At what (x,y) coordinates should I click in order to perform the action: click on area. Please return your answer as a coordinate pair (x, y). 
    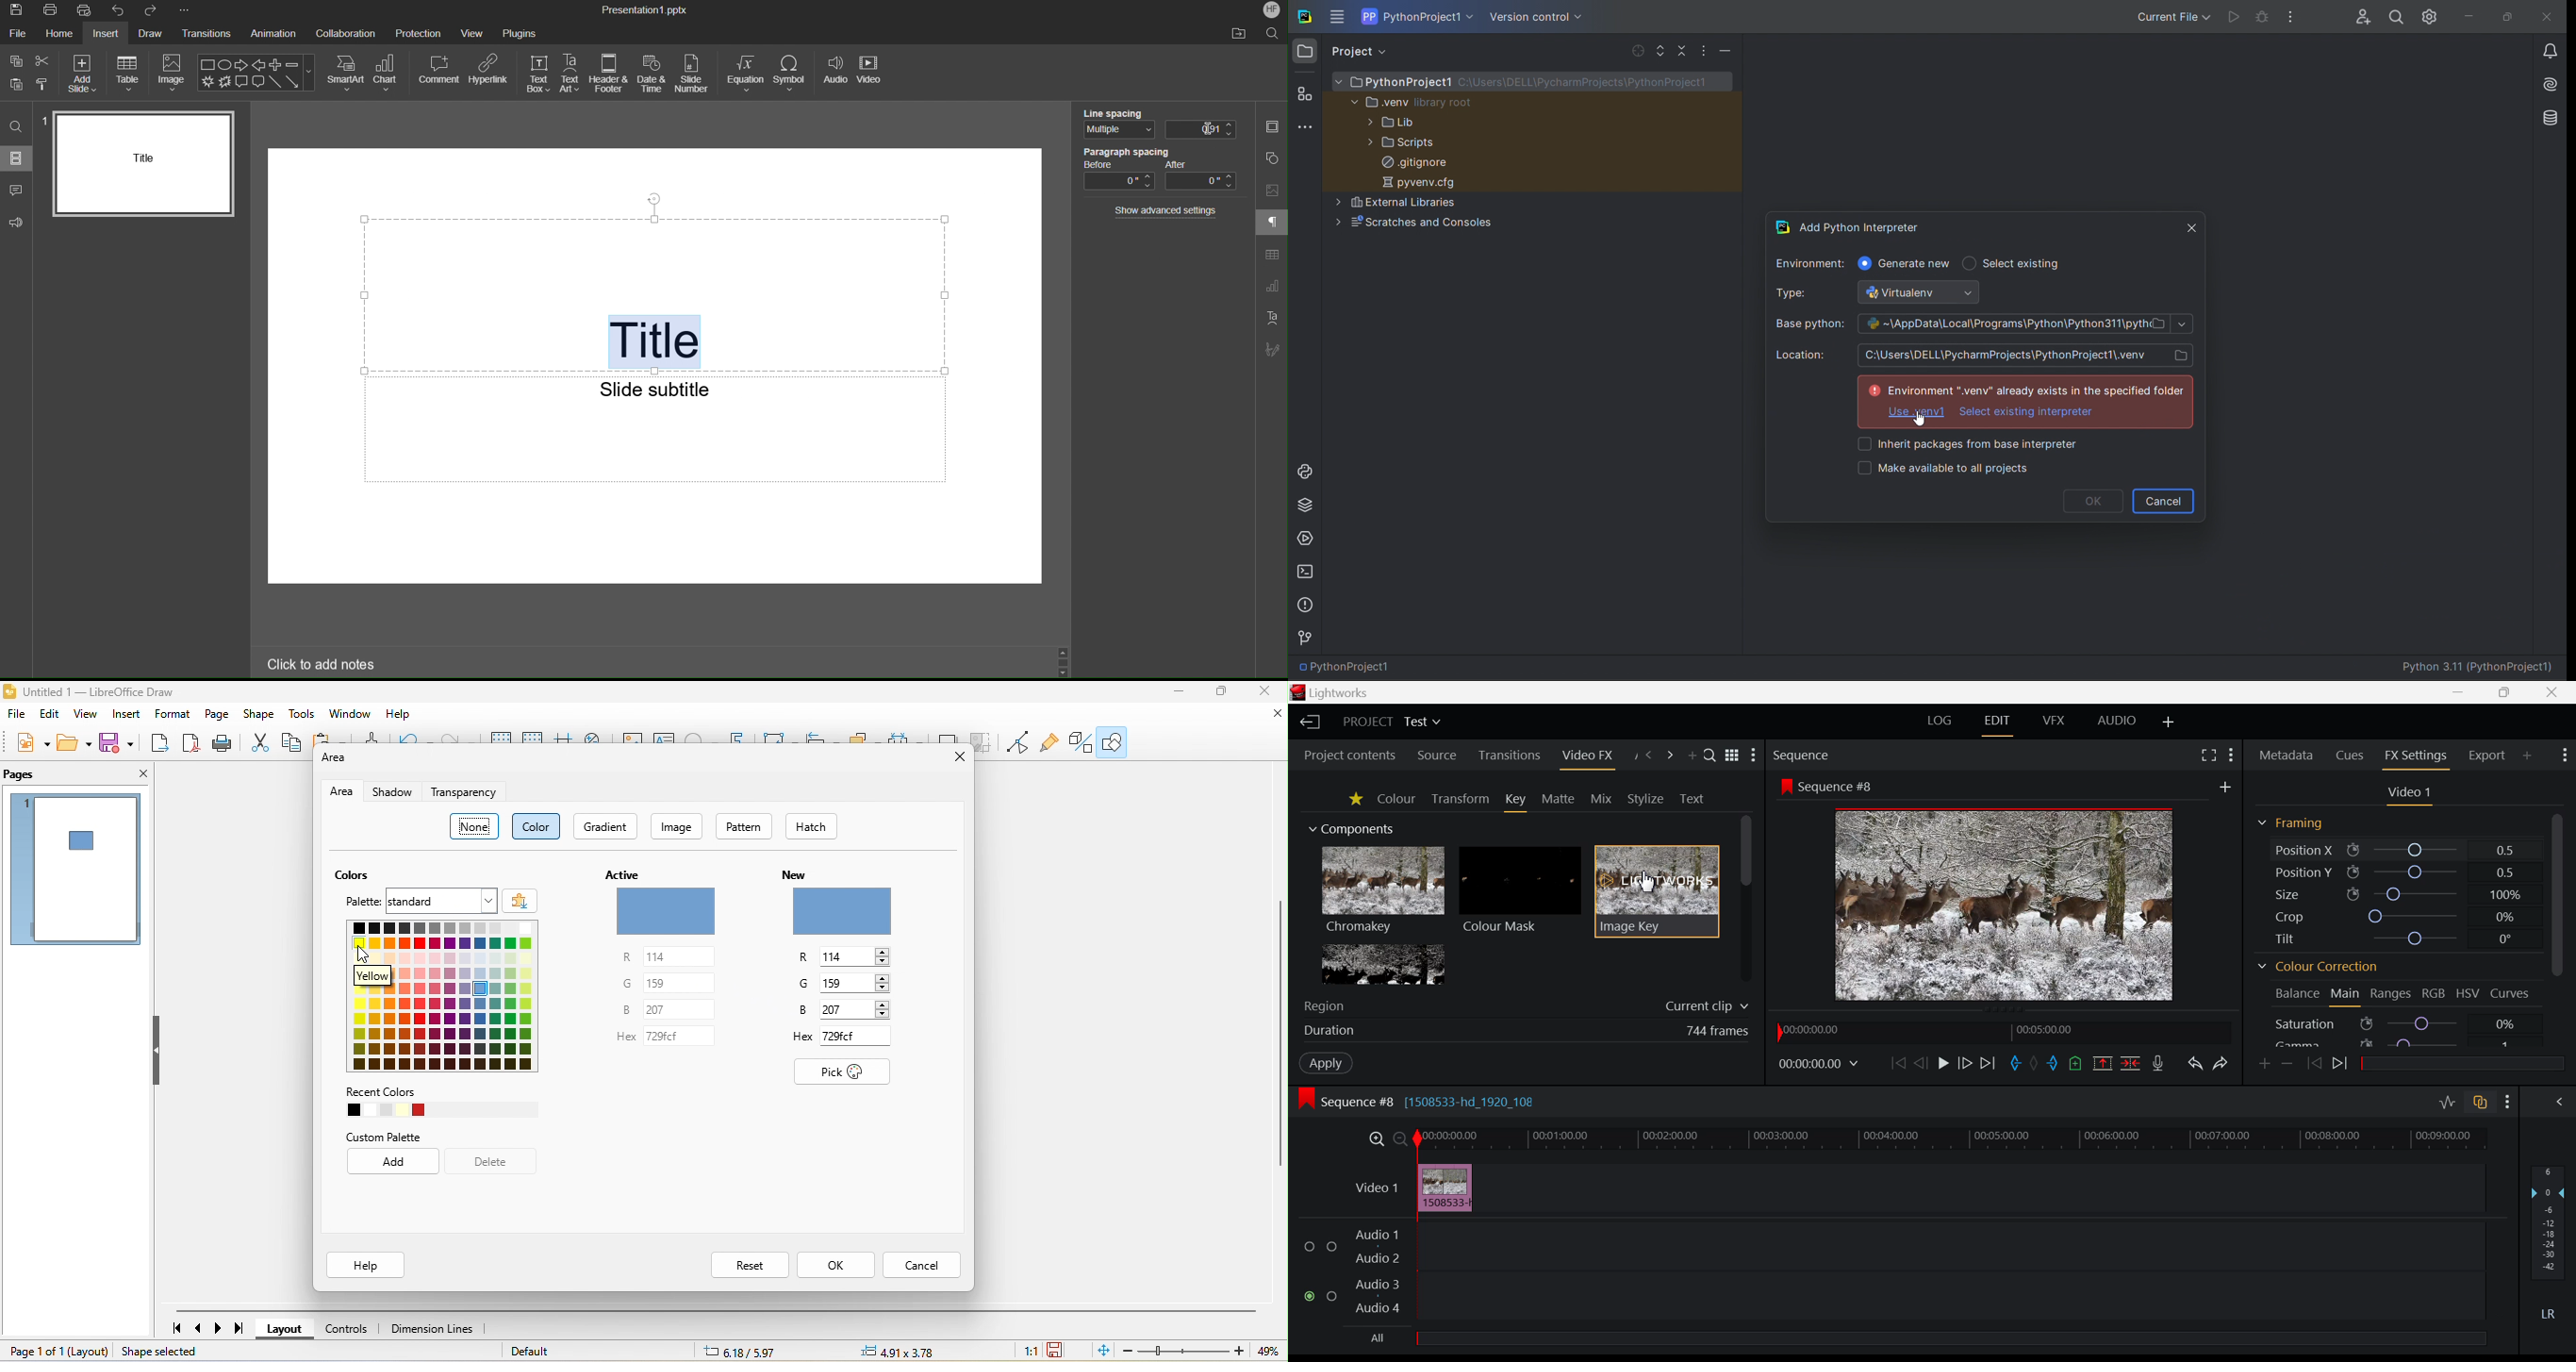
    Looking at the image, I should click on (336, 761).